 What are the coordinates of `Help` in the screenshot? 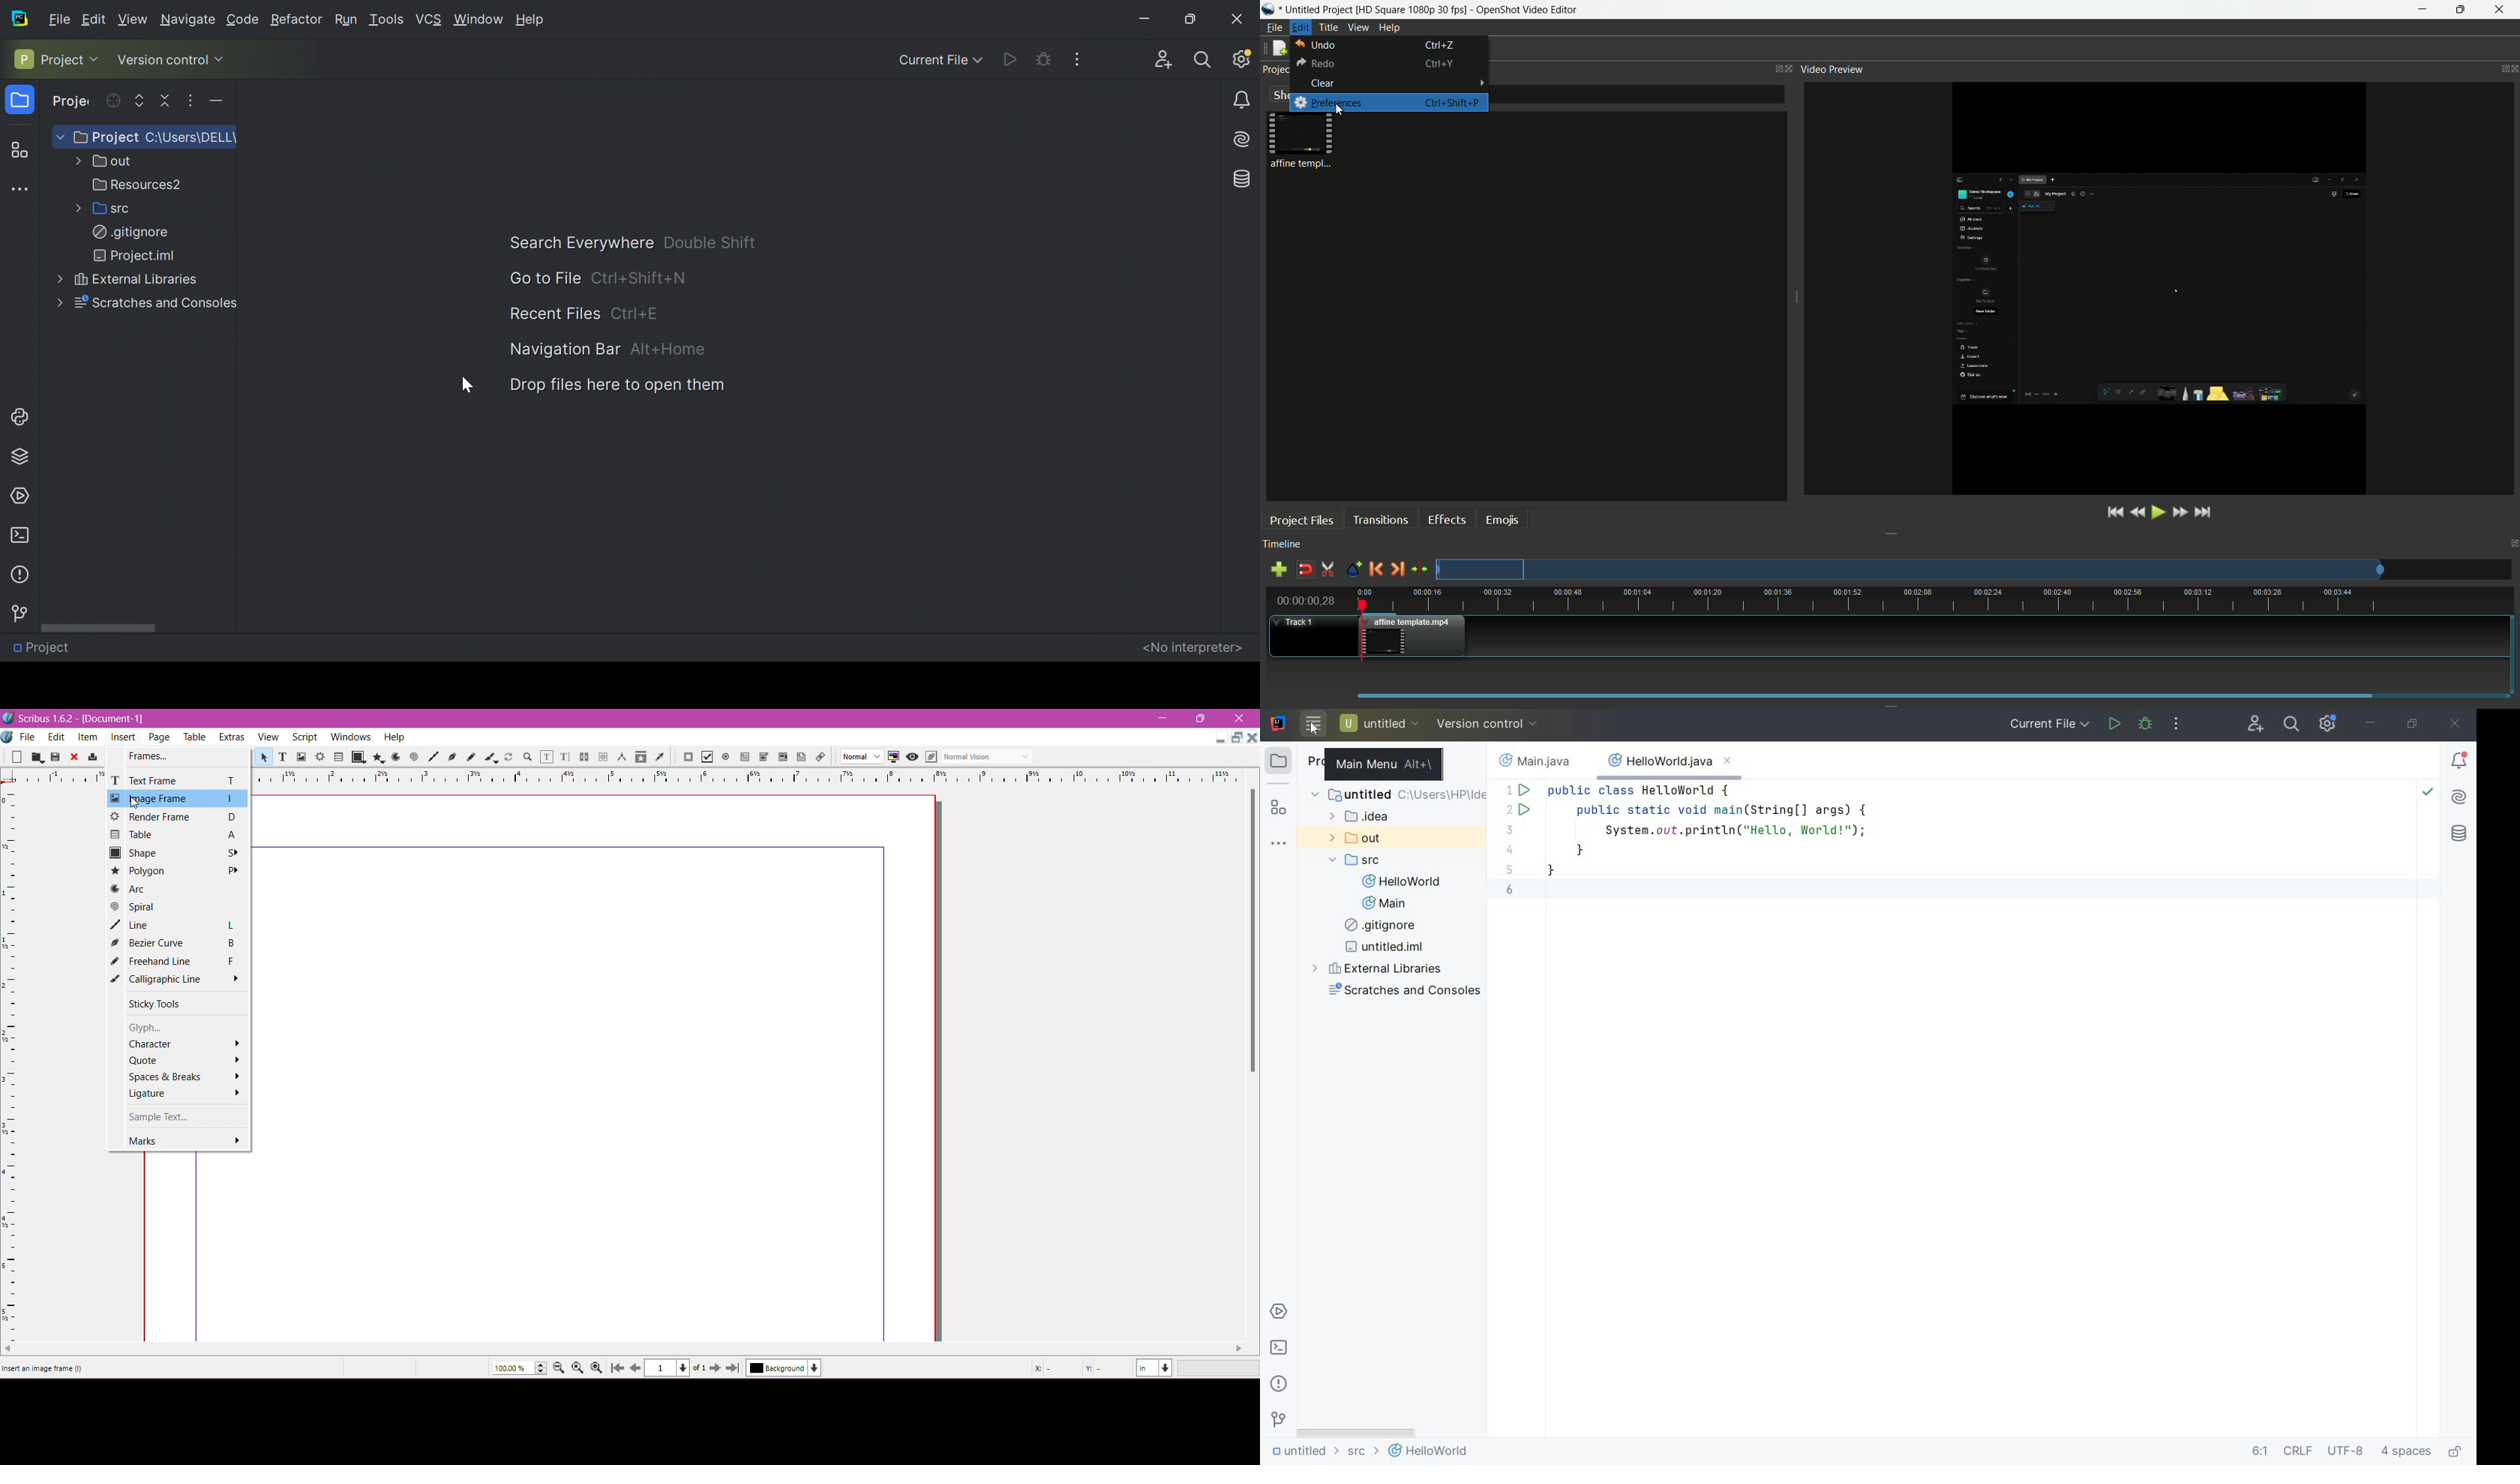 It's located at (531, 19).